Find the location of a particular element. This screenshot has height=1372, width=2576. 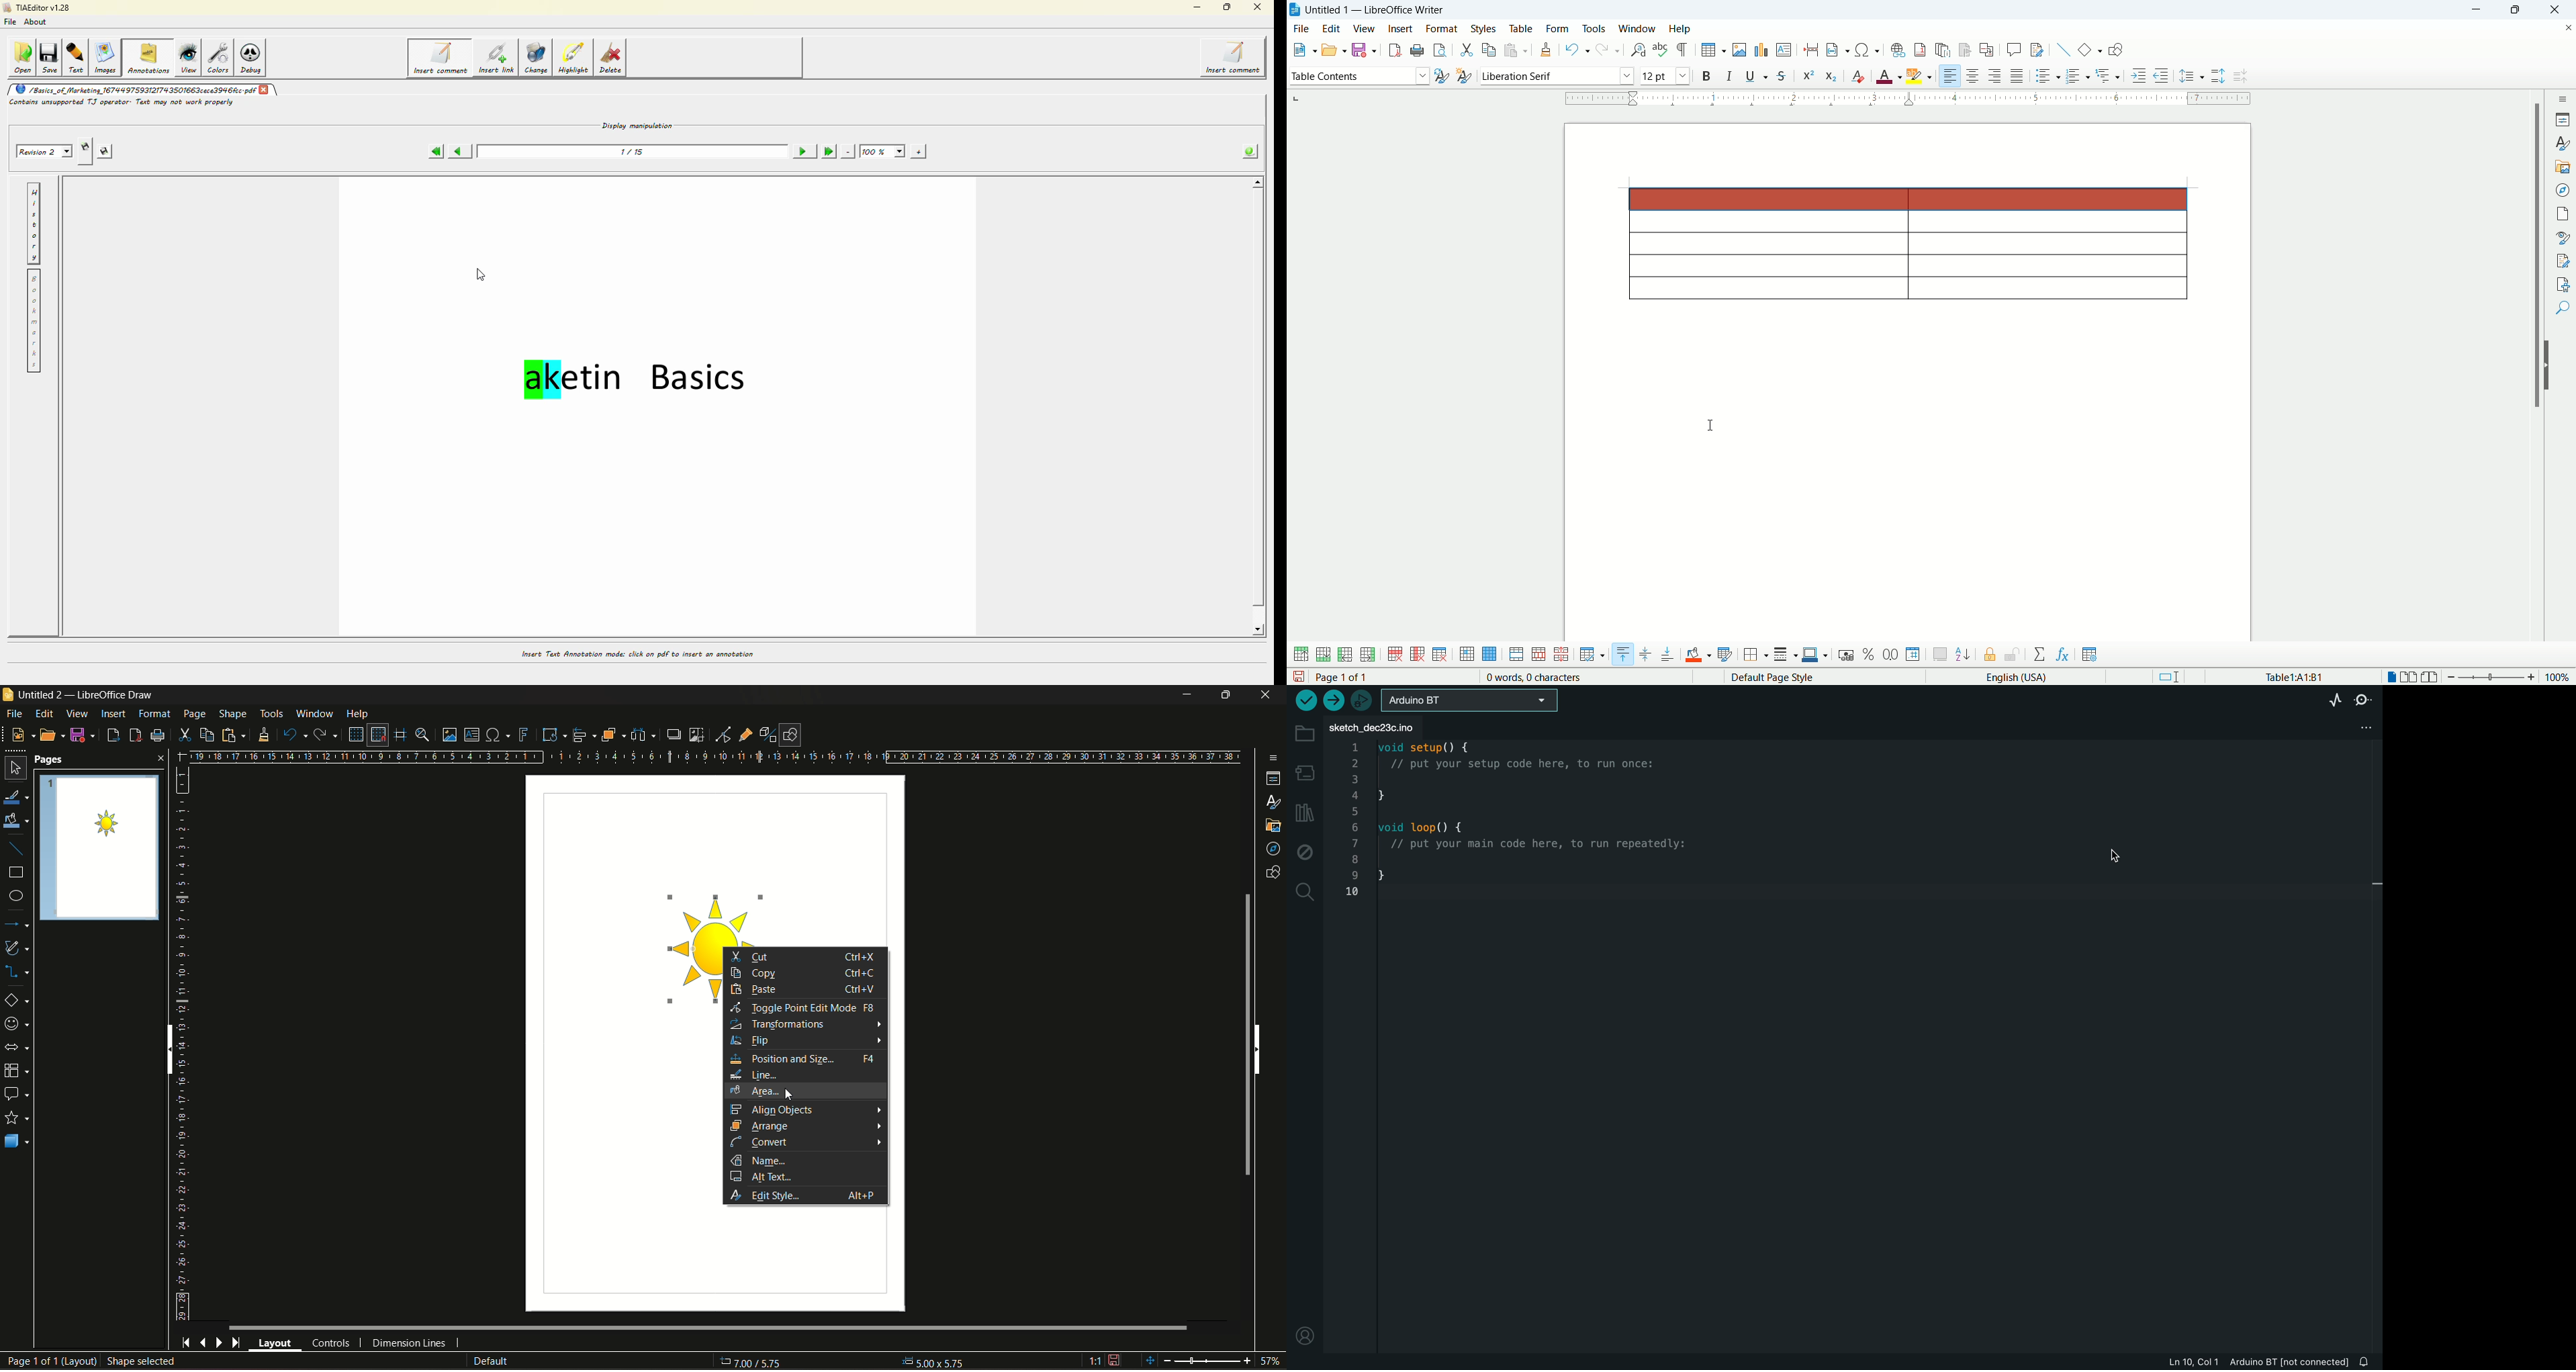

arrow is located at coordinates (877, 1041).